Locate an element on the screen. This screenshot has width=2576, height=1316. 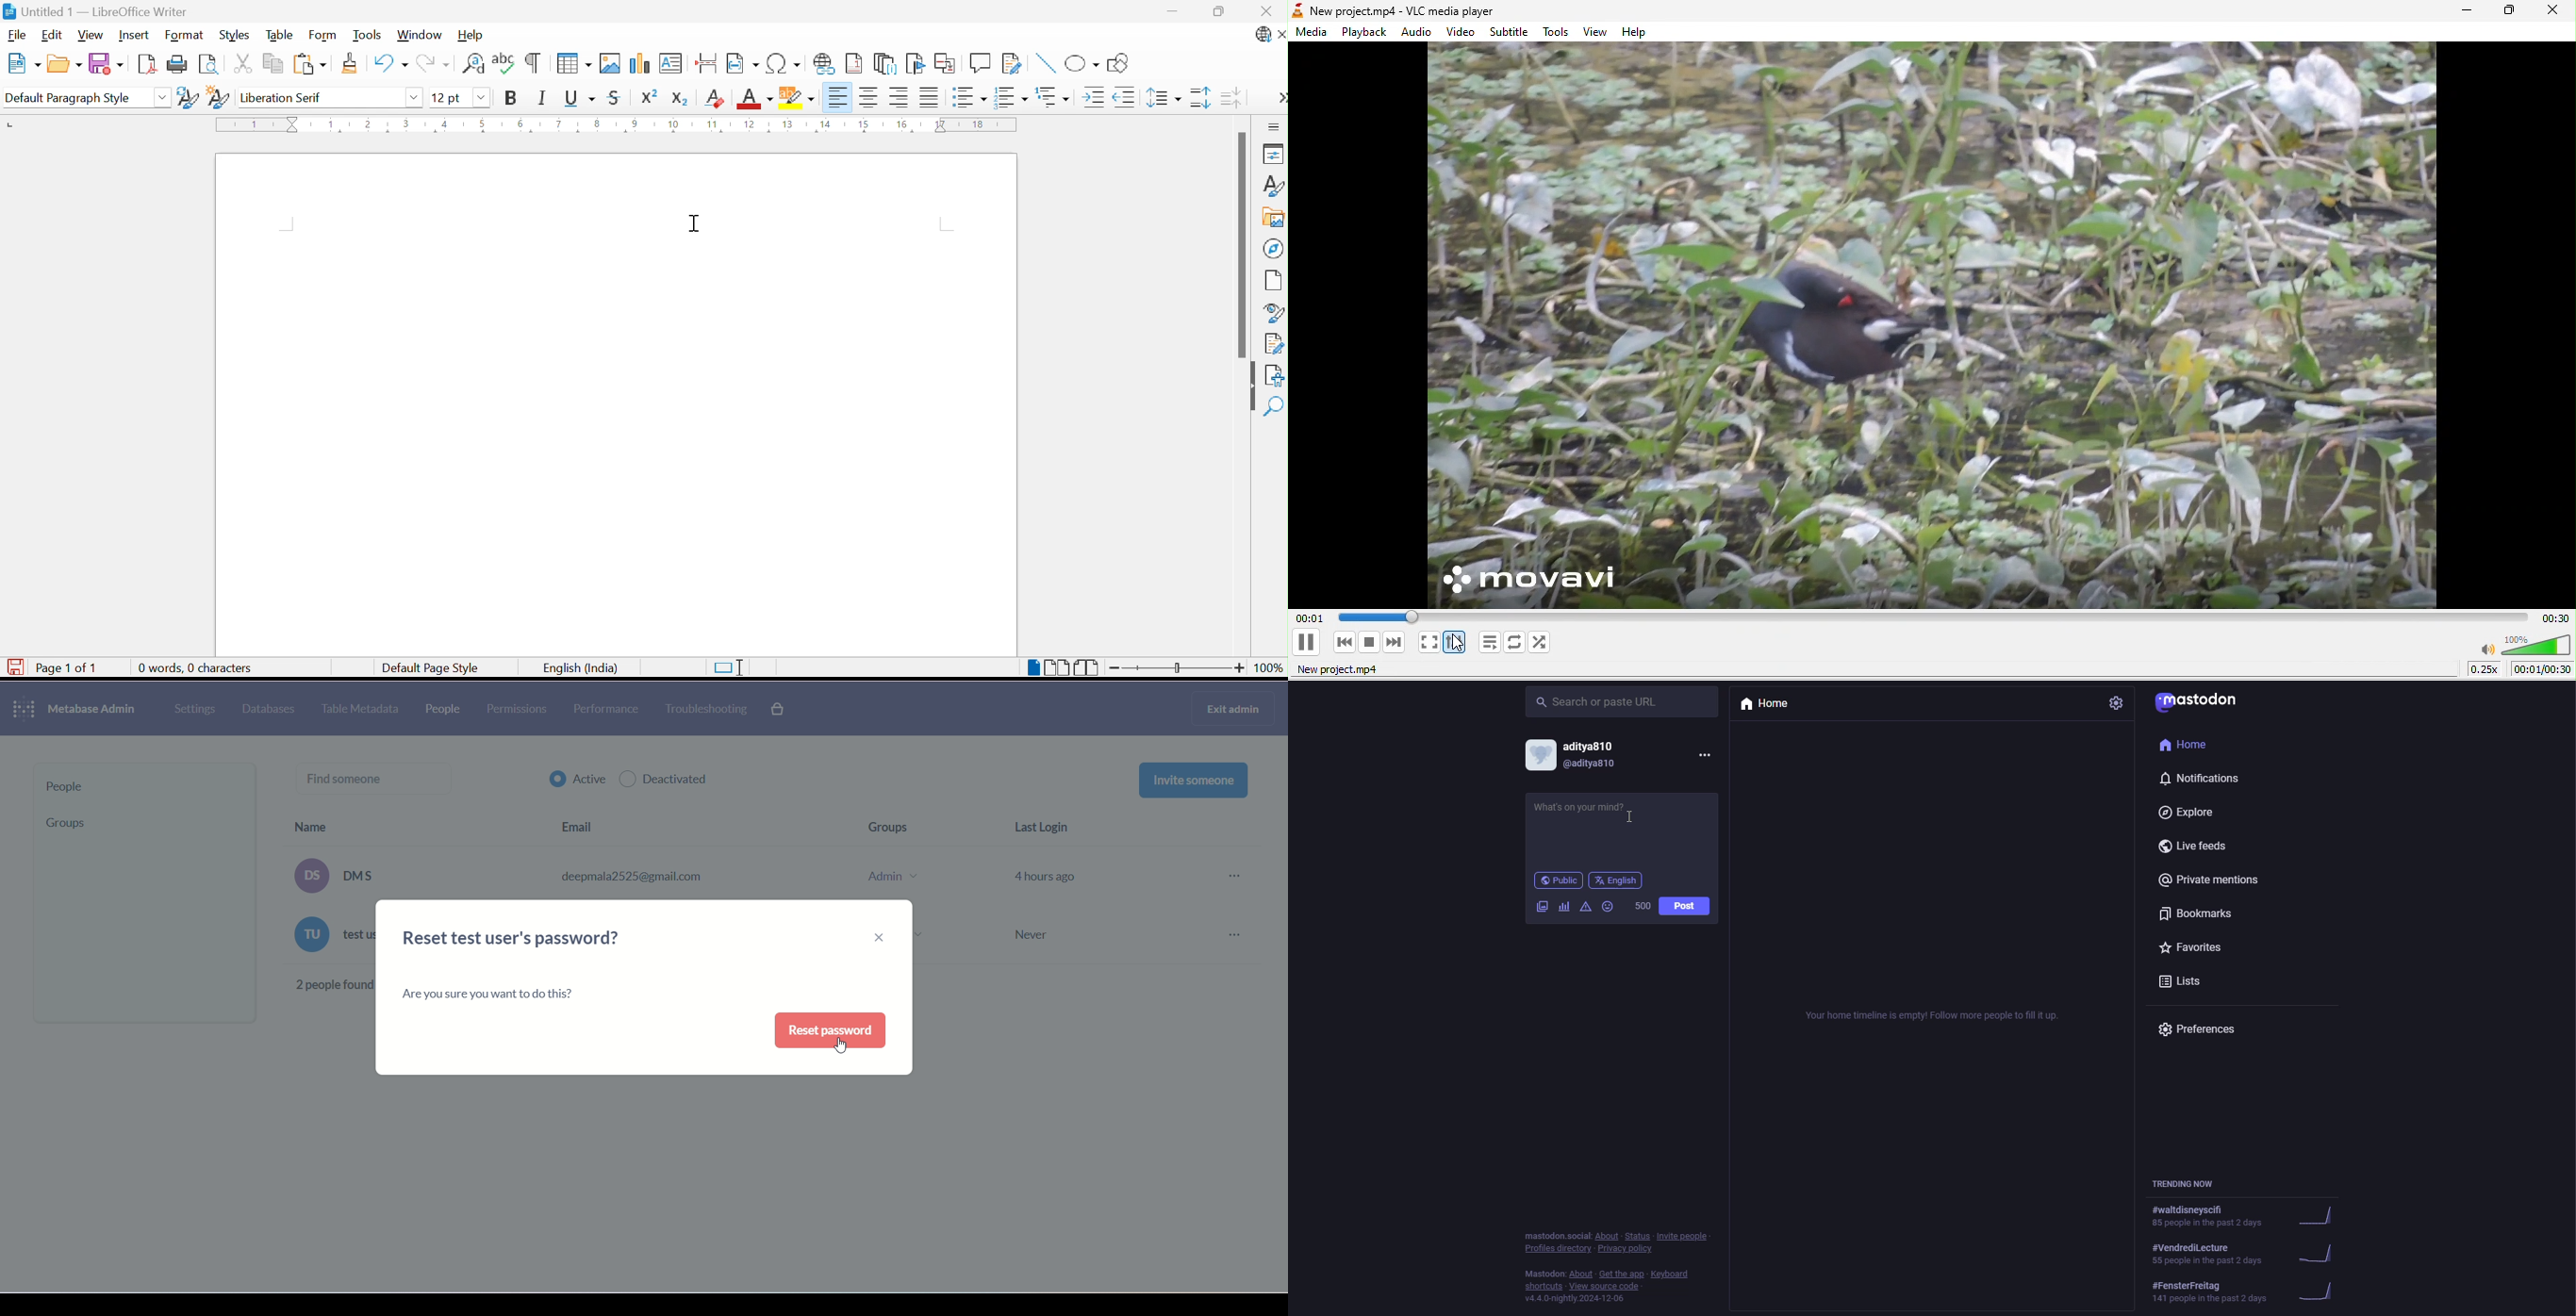
Clear direct formatting is located at coordinates (715, 99).